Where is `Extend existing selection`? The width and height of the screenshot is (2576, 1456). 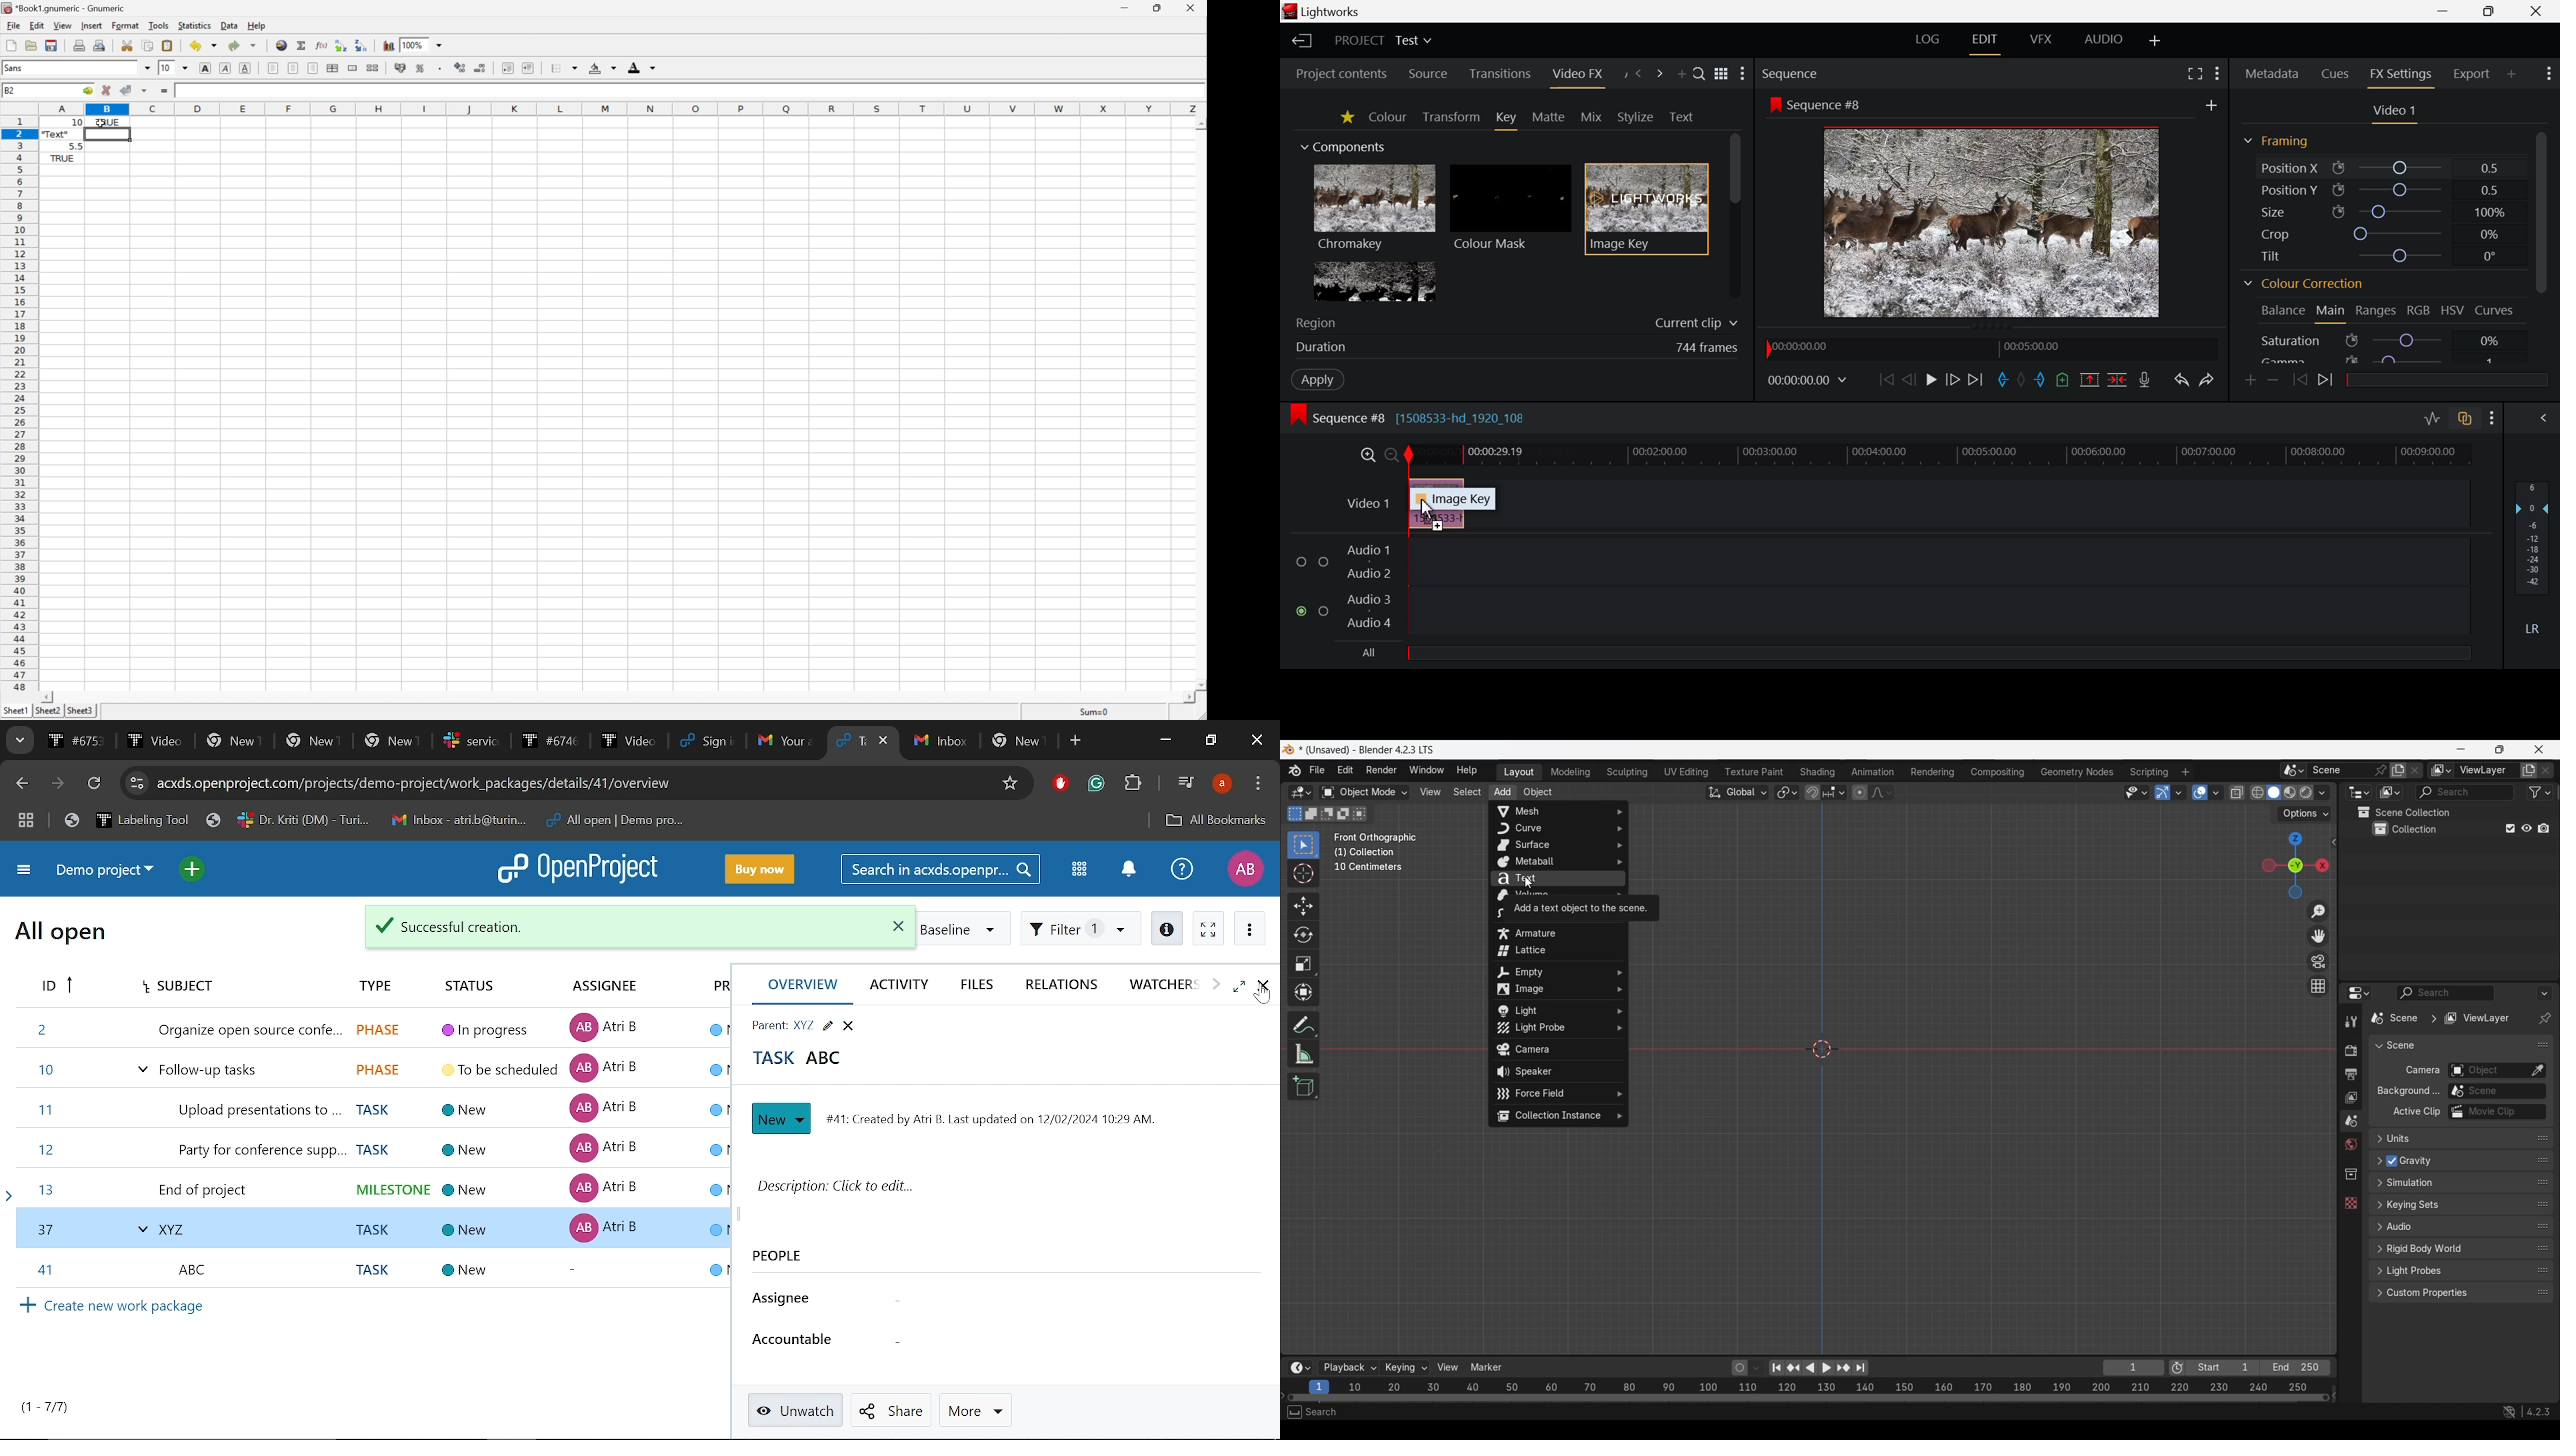
Extend existing selection is located at coordinates (1311, 814).